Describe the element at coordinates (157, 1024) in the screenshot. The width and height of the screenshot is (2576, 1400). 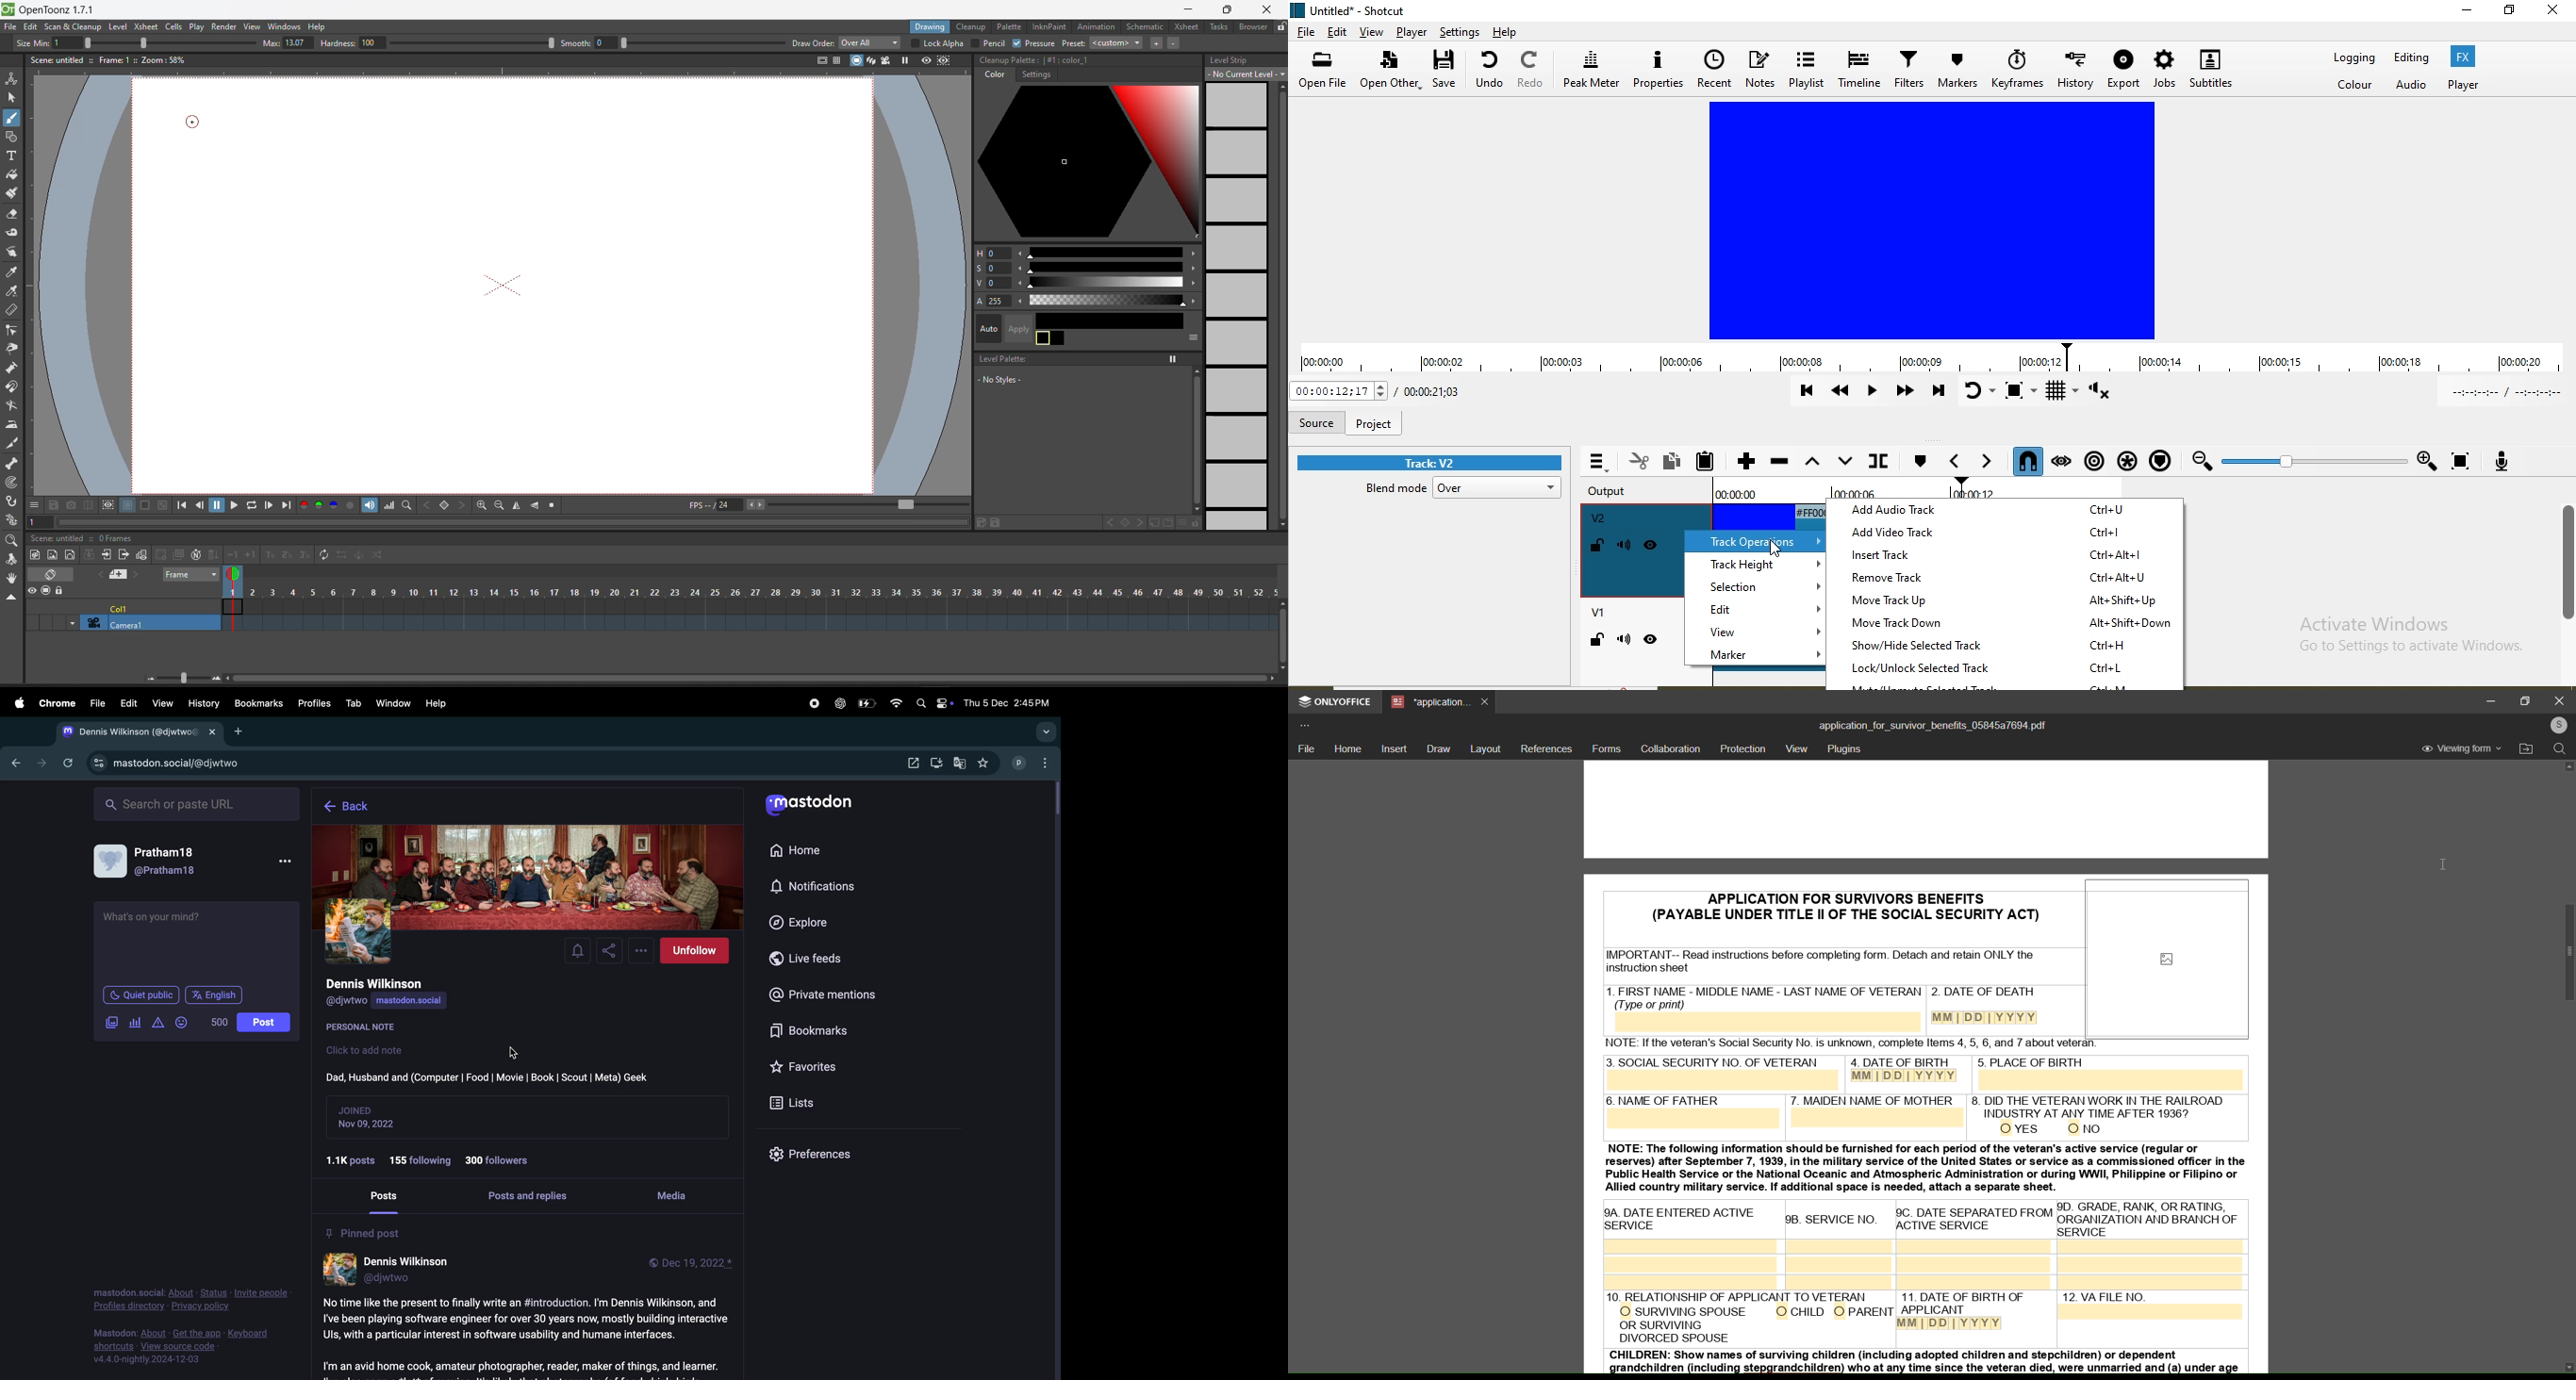
I see `alert` at that location.